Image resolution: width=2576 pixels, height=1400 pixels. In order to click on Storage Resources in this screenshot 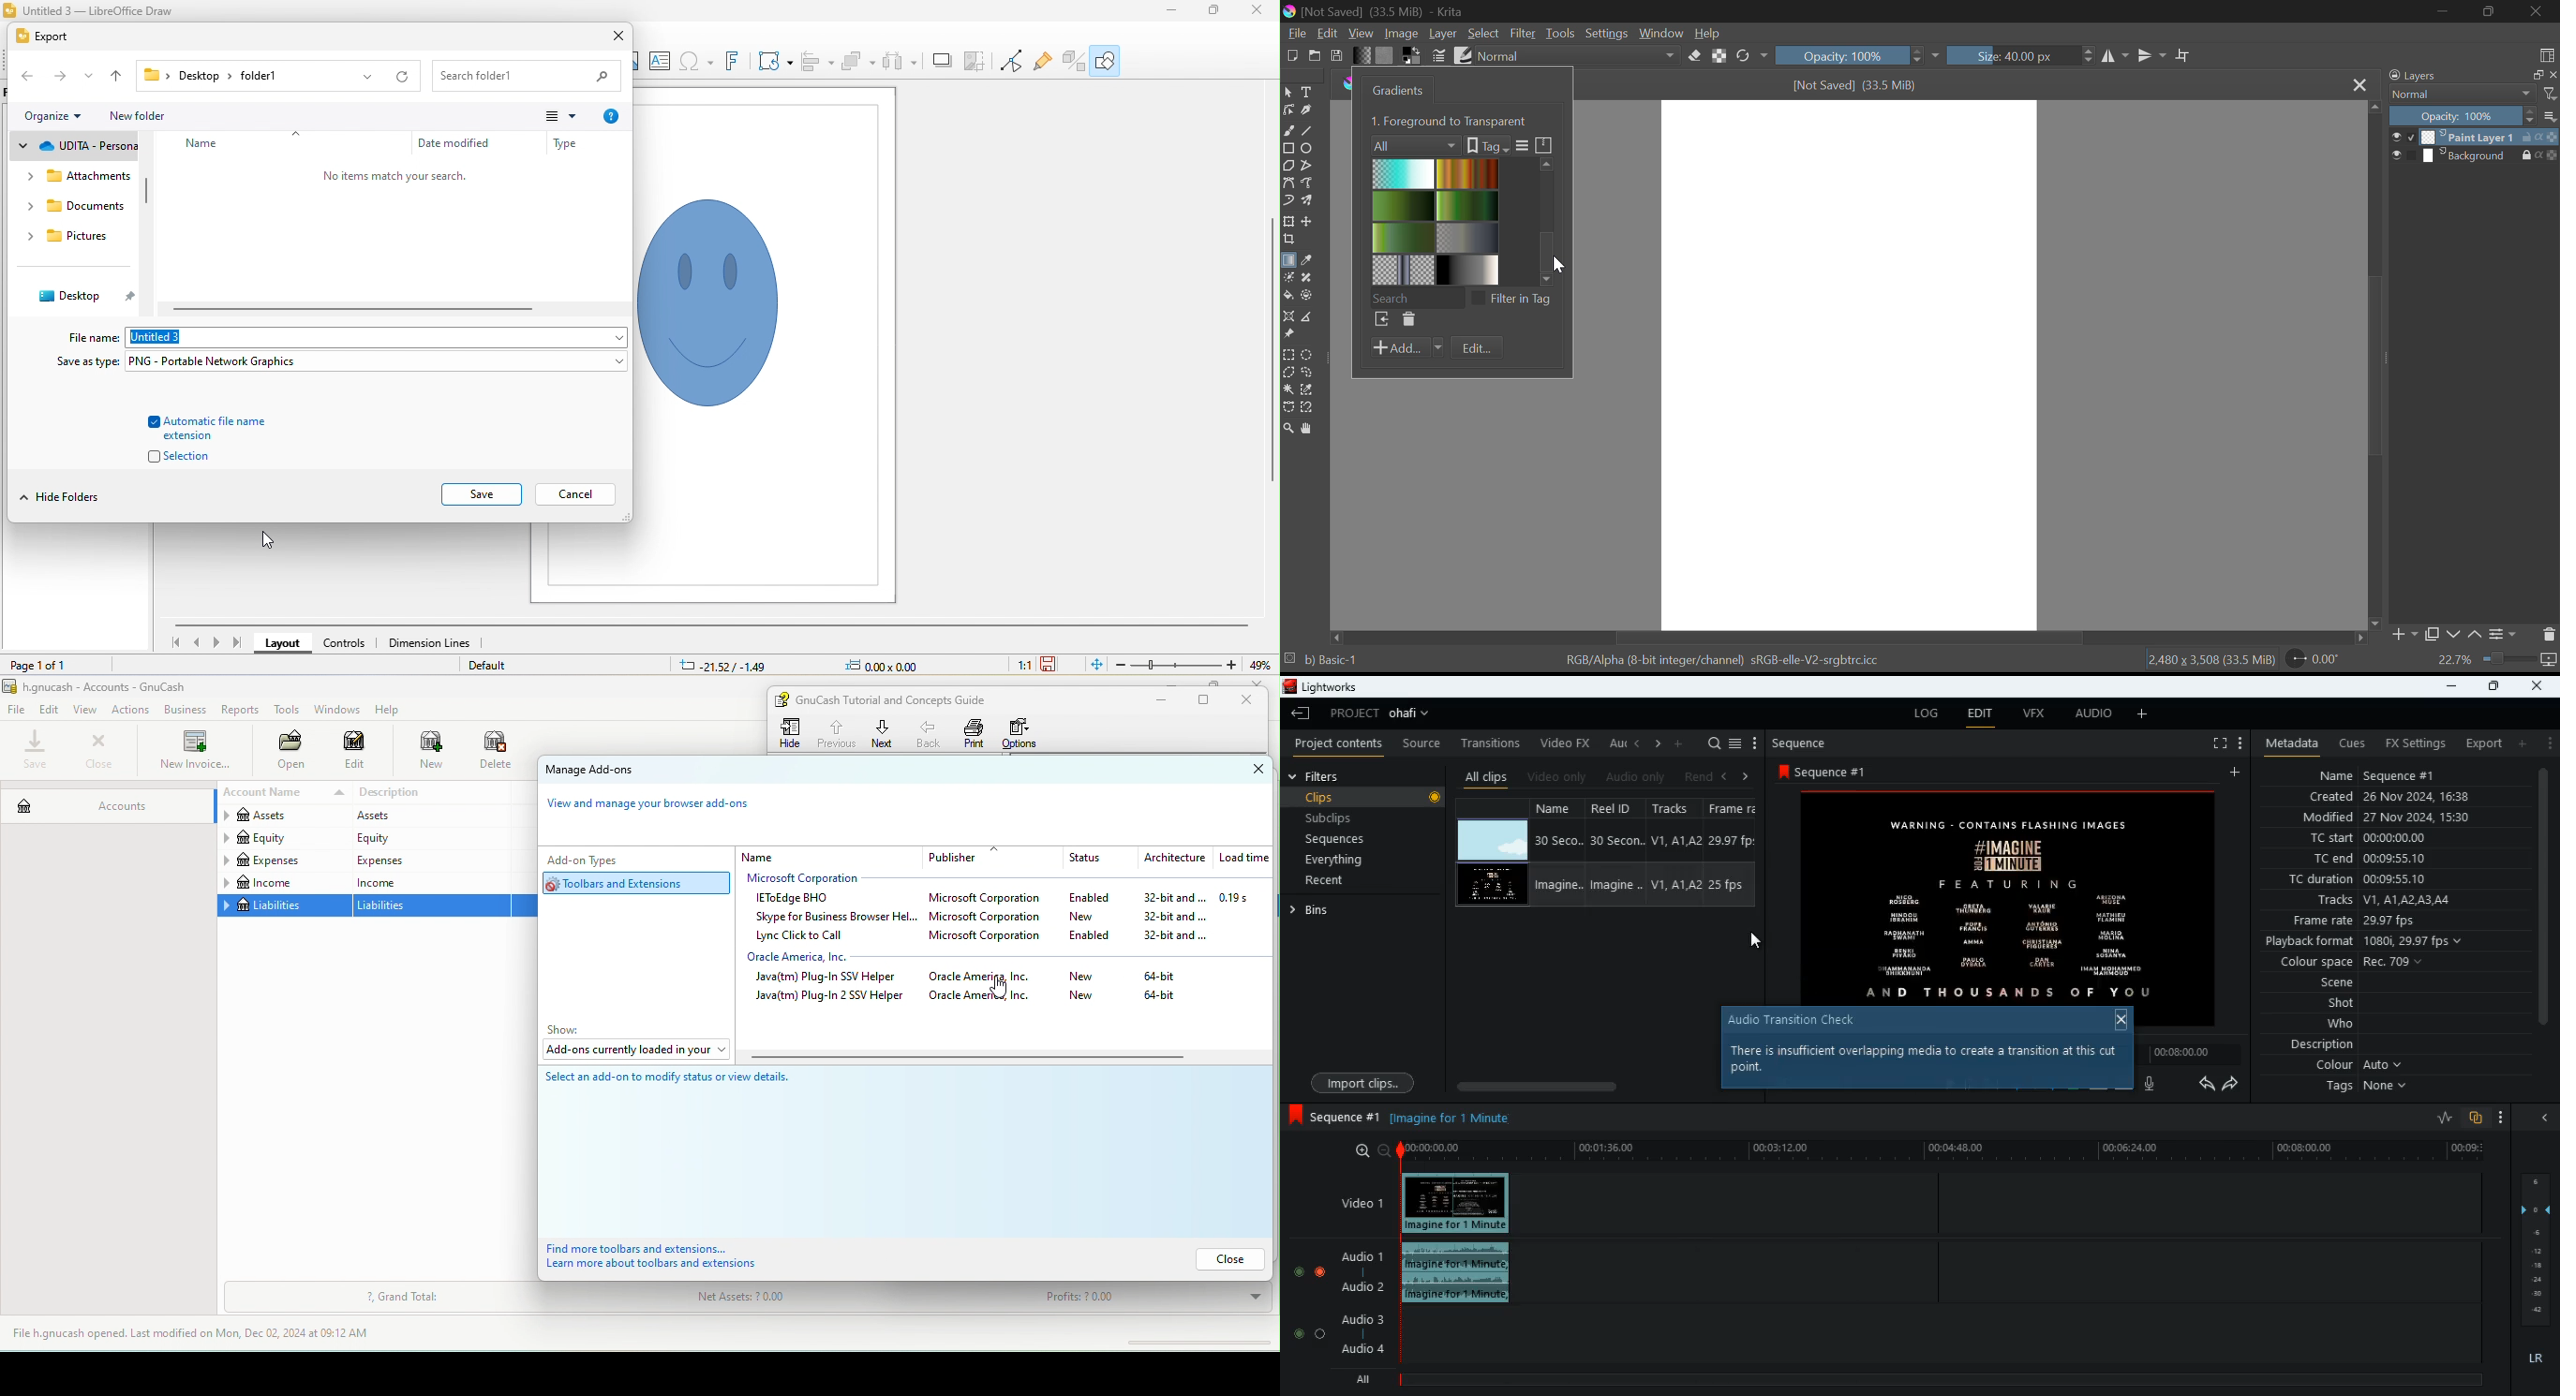, I will do `click(1545, 144)`.